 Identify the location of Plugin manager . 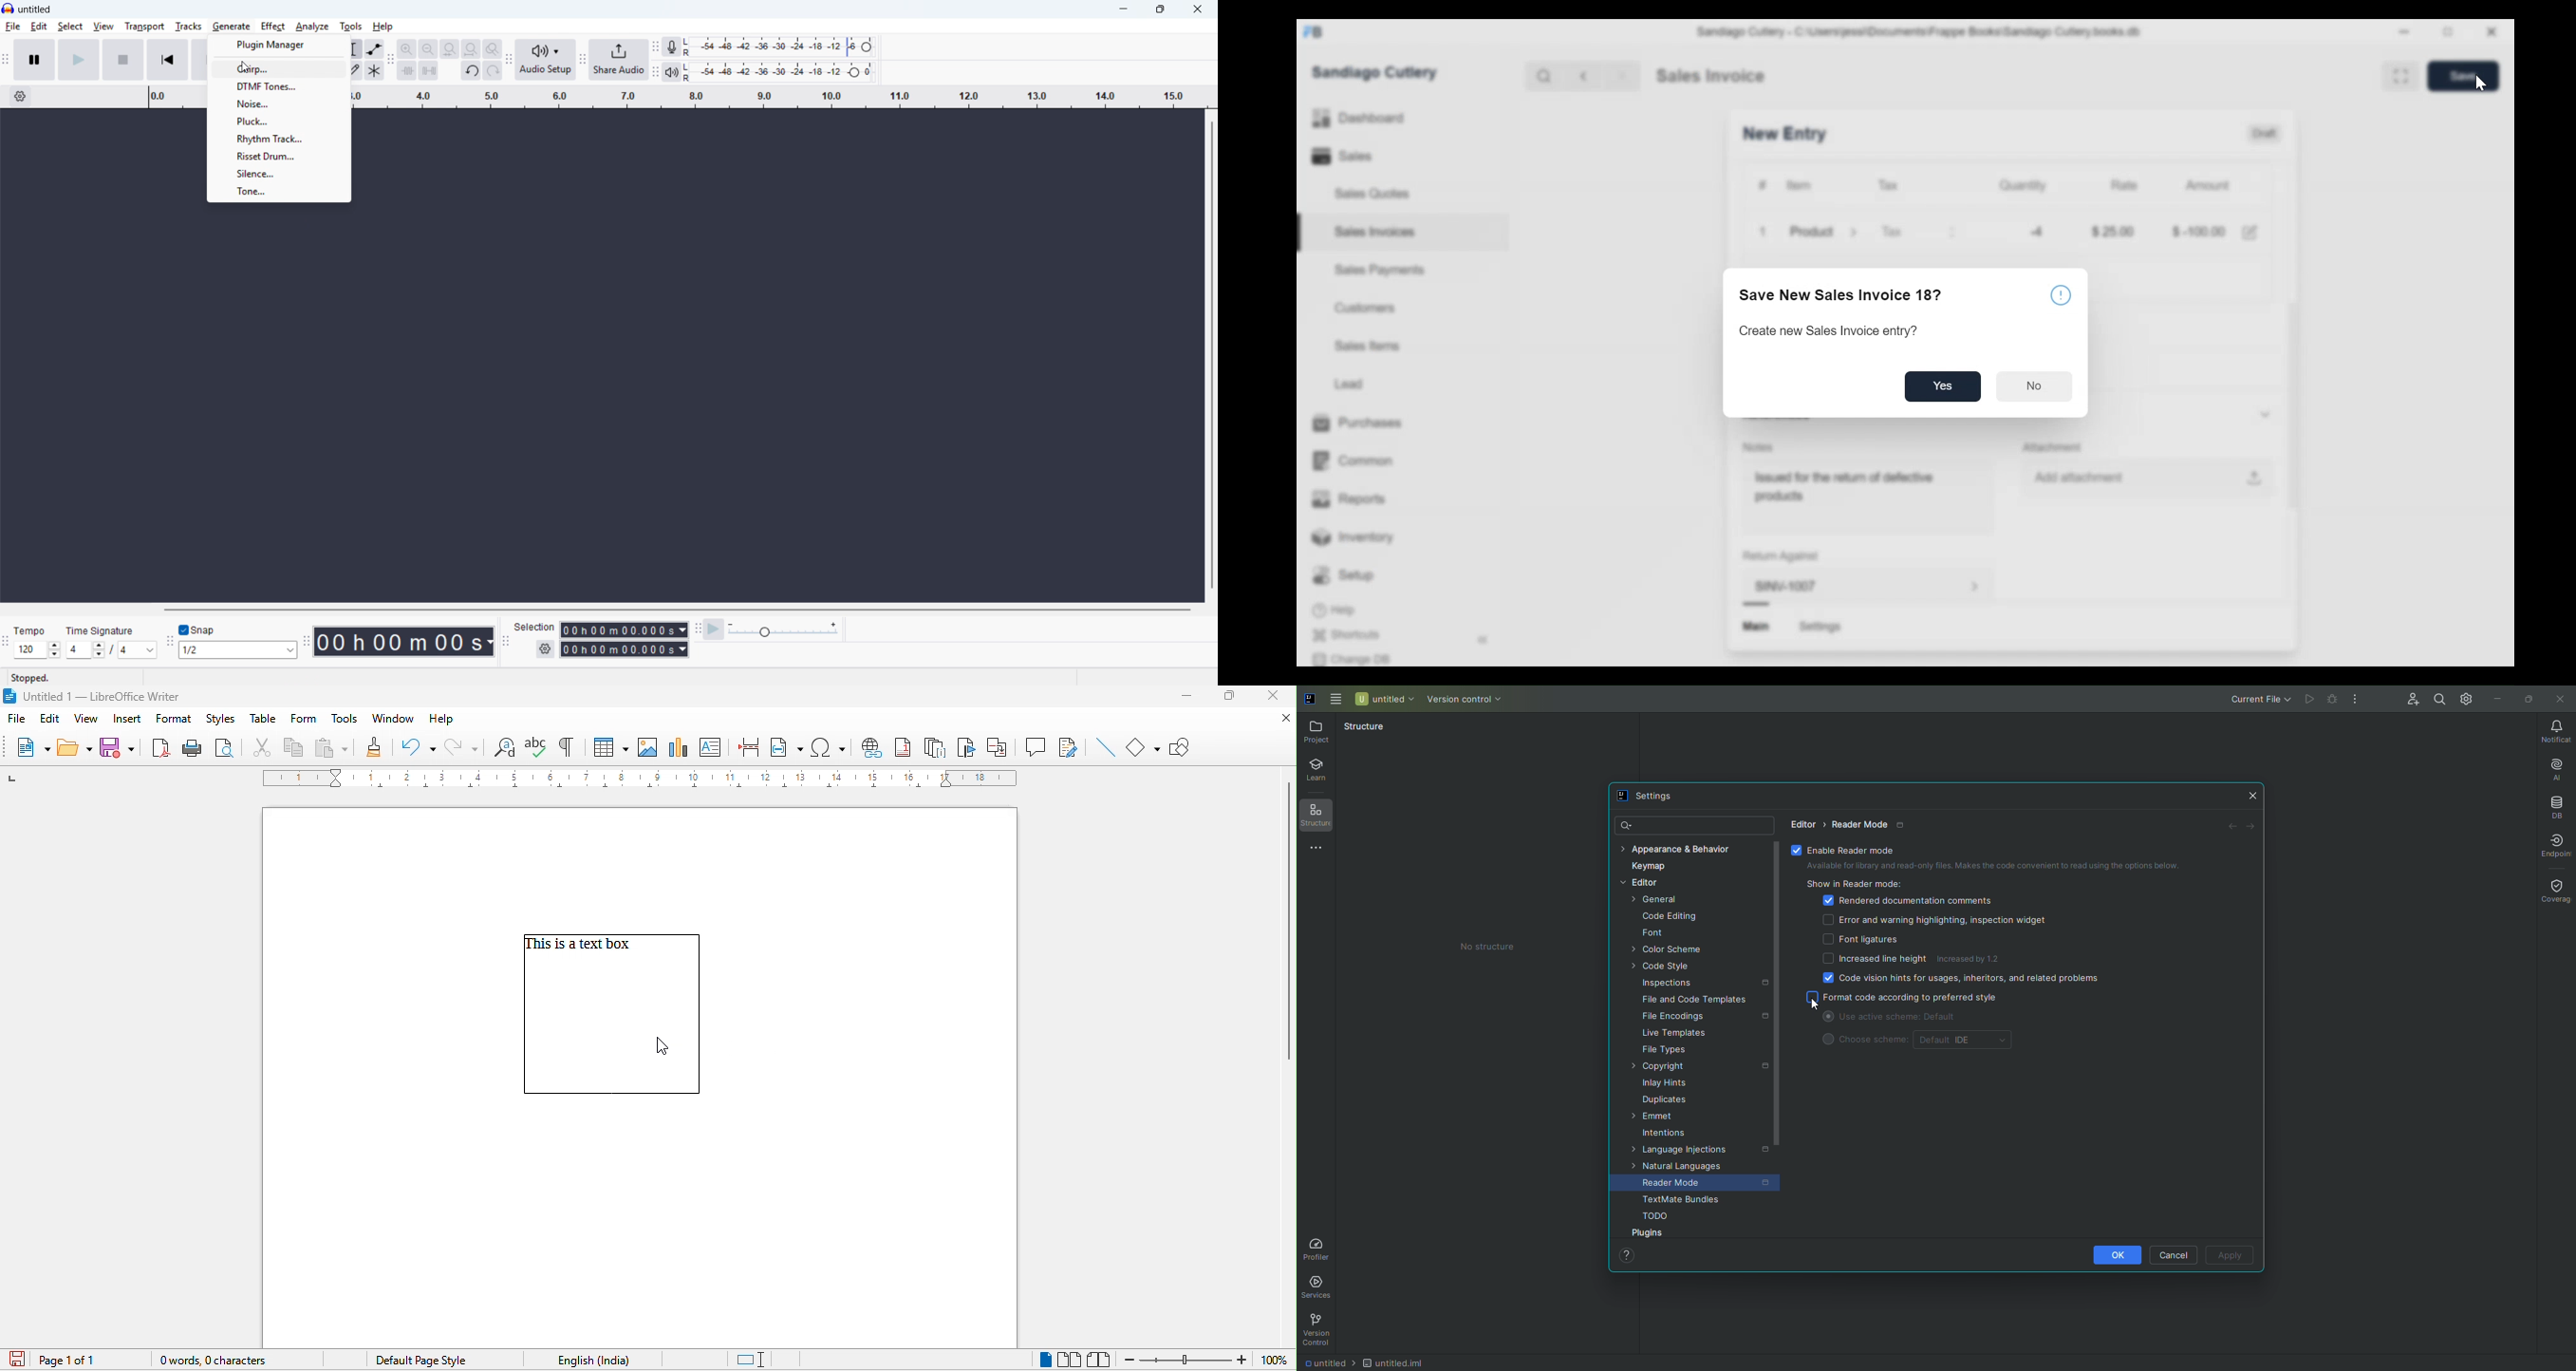
(280, 44).